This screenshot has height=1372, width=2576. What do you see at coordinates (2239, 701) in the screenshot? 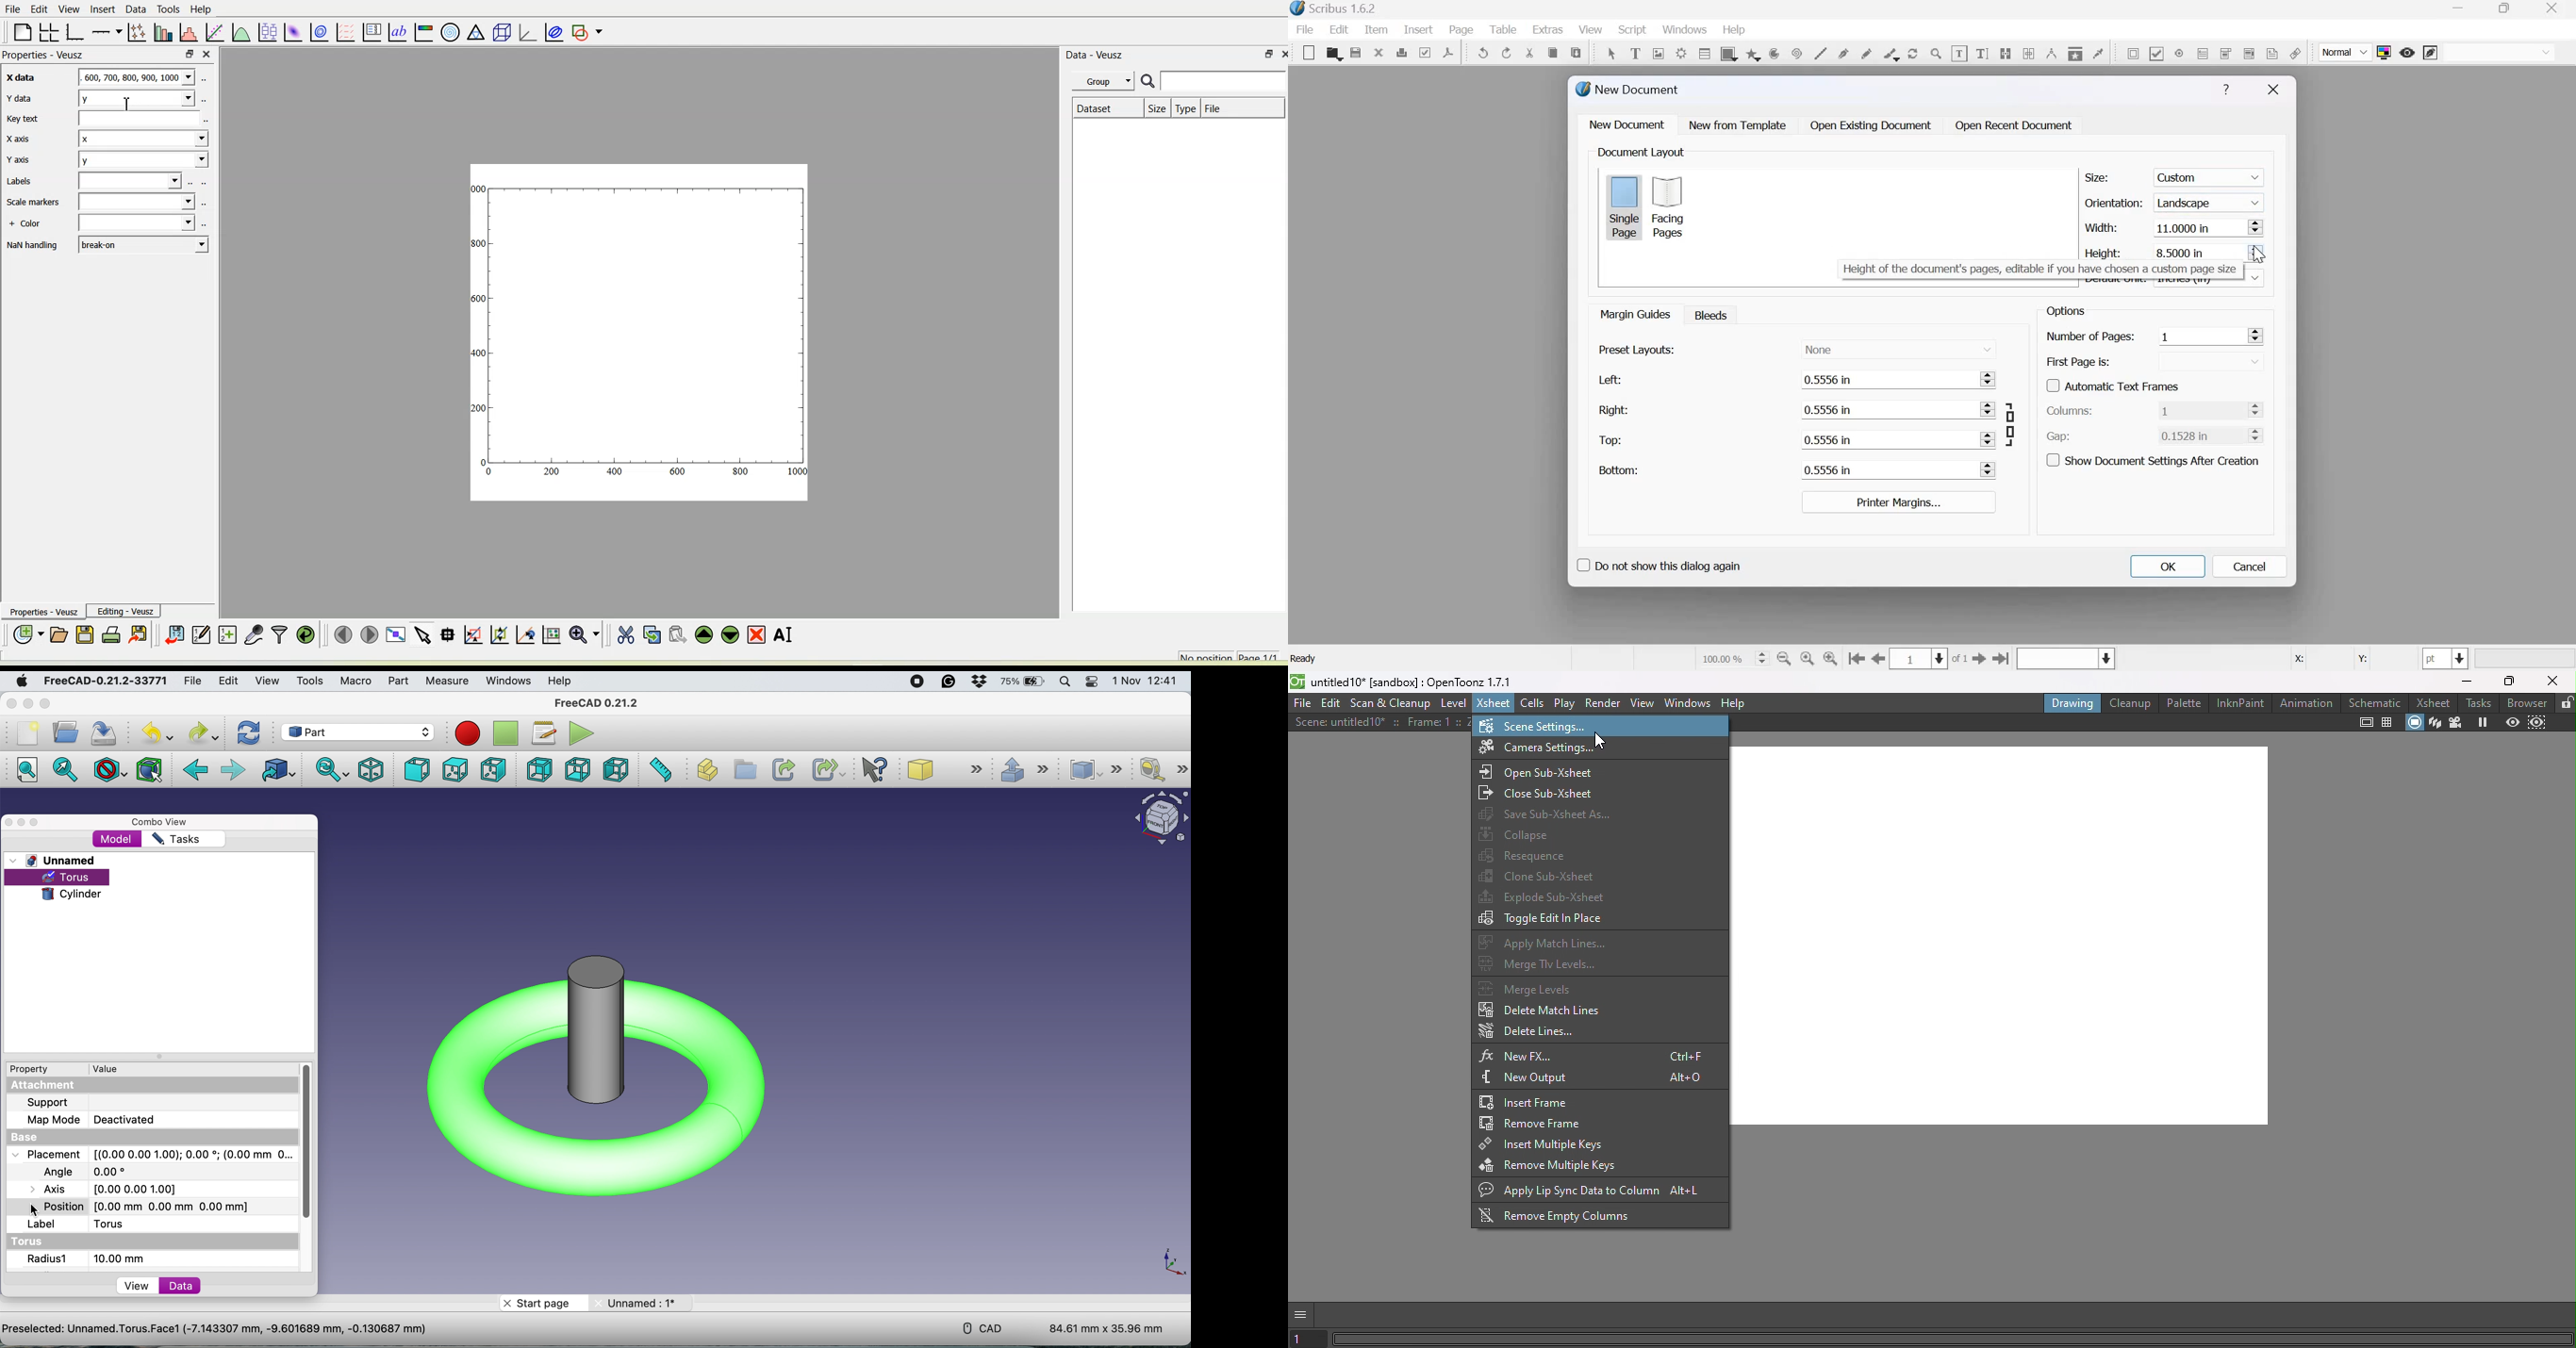
I see `InknPaint` at bounding box center [2239, 701].